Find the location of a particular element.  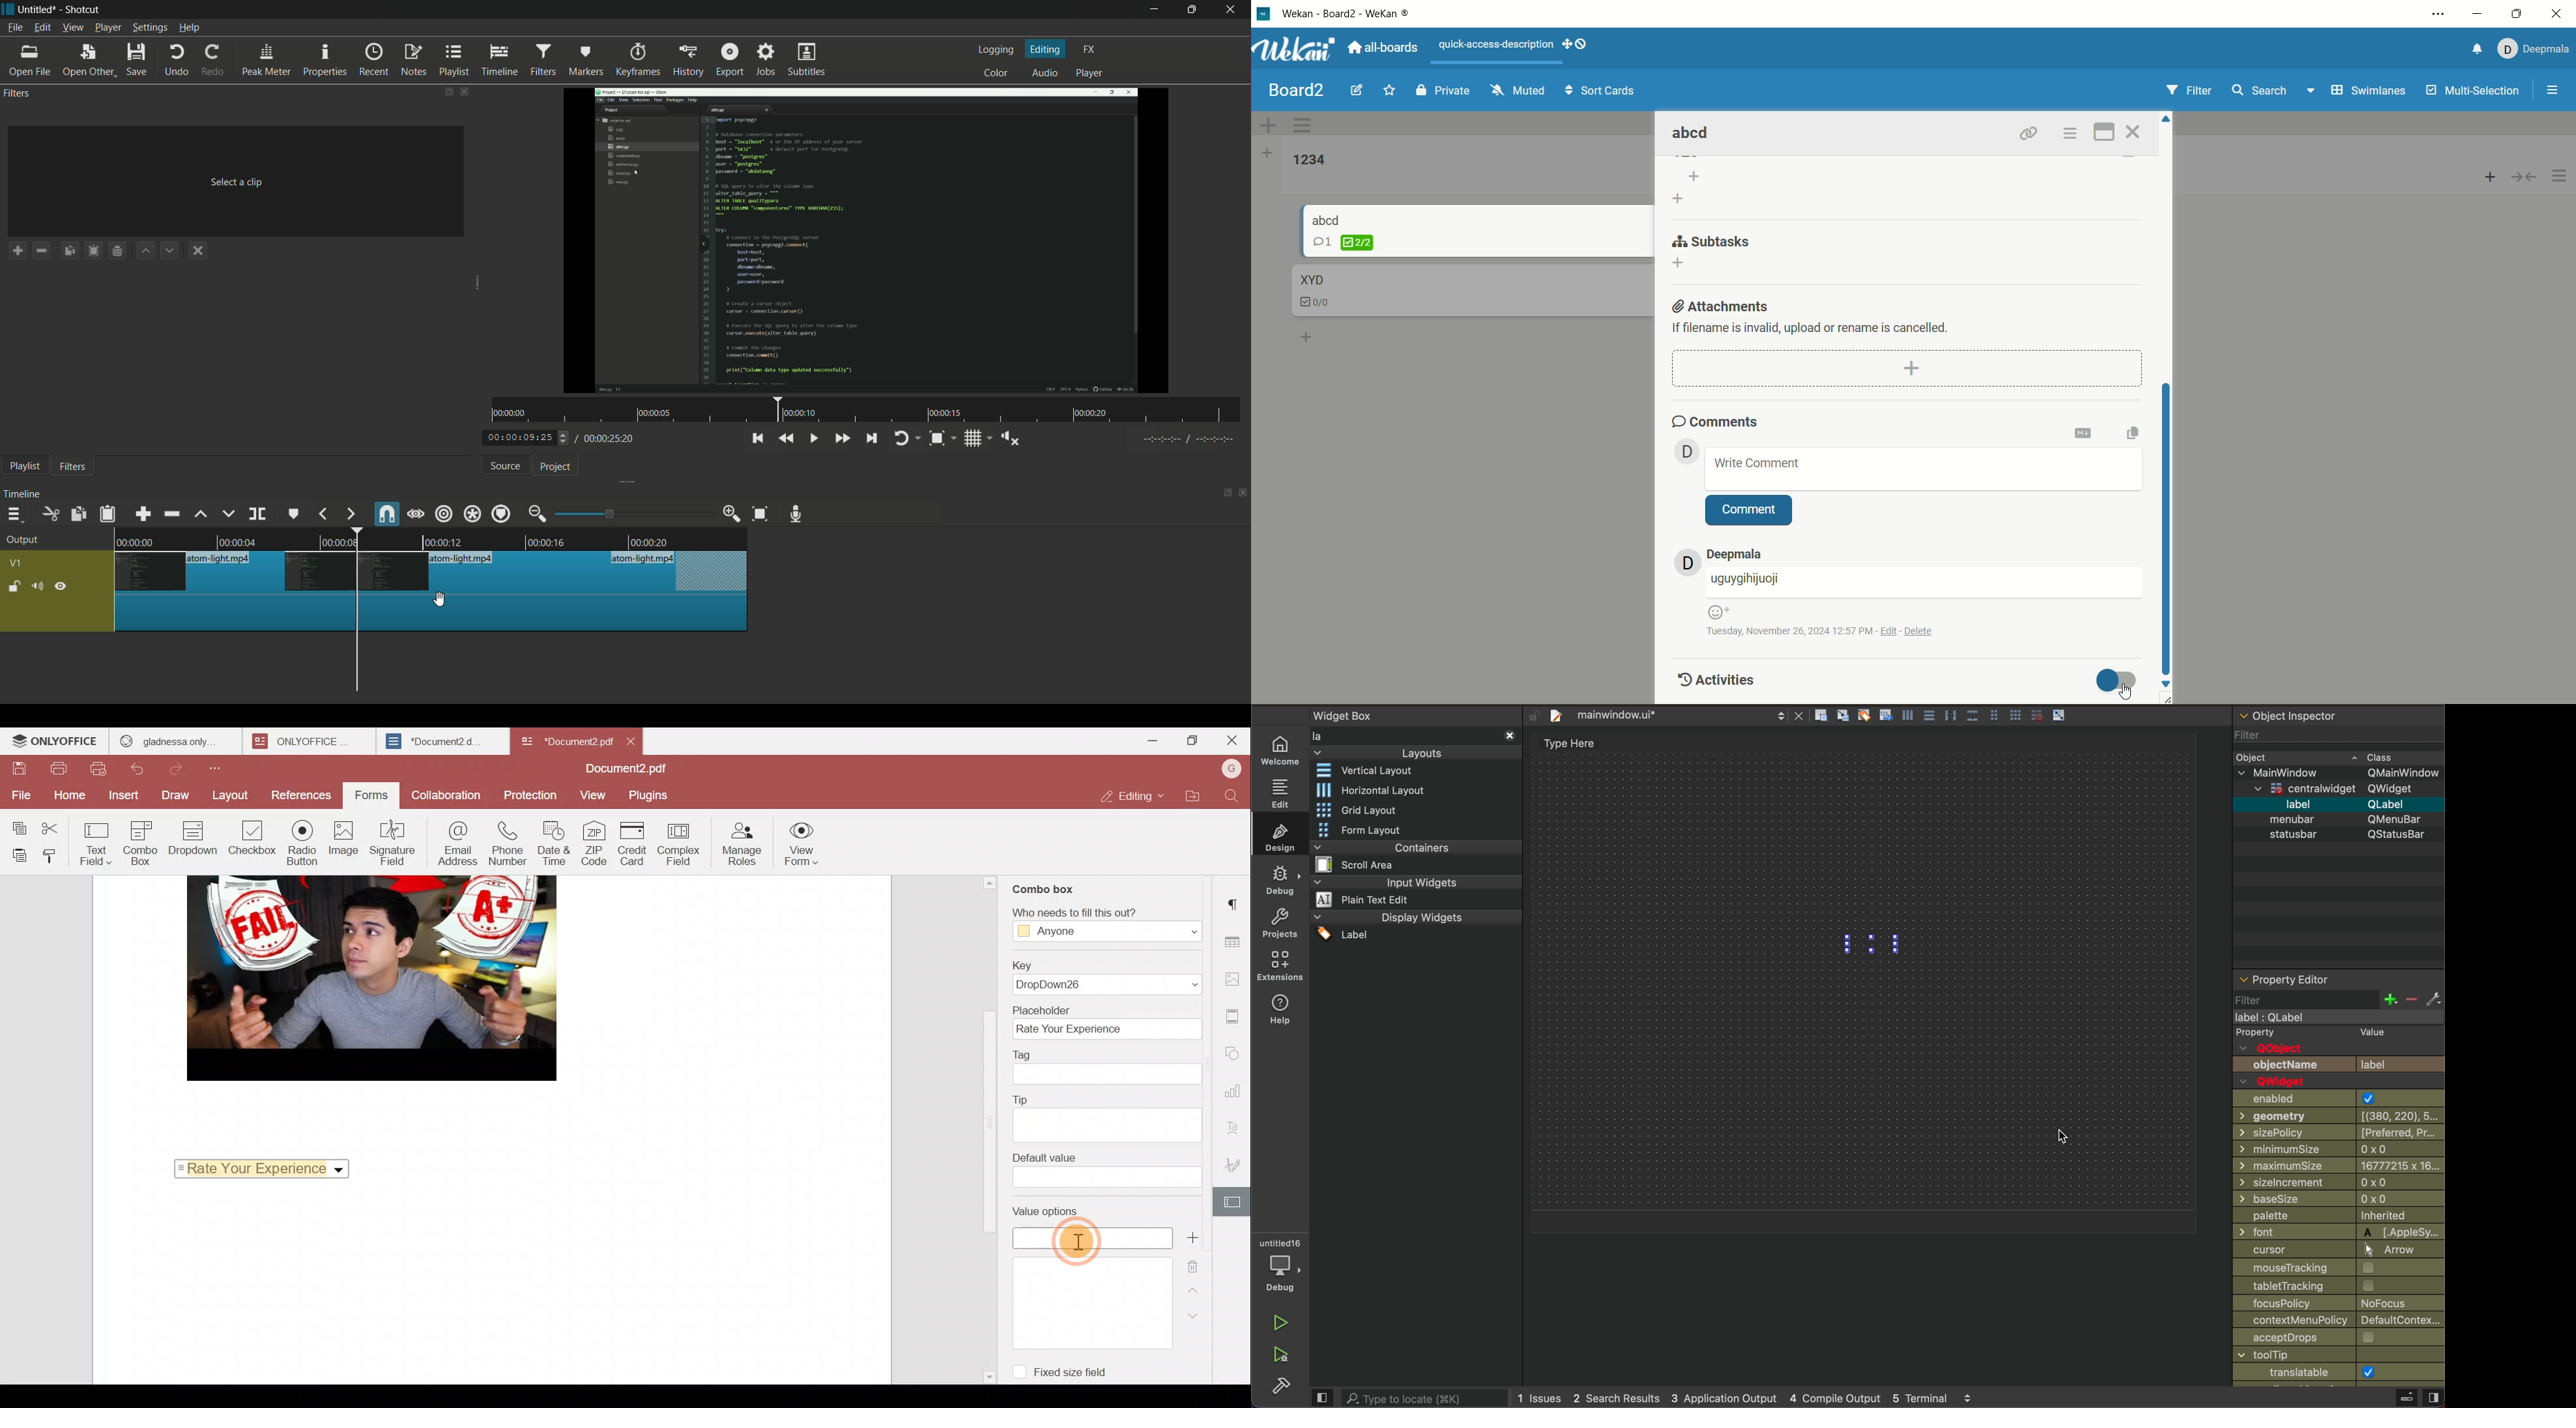

property editor is located at coordinates (2295, 978).